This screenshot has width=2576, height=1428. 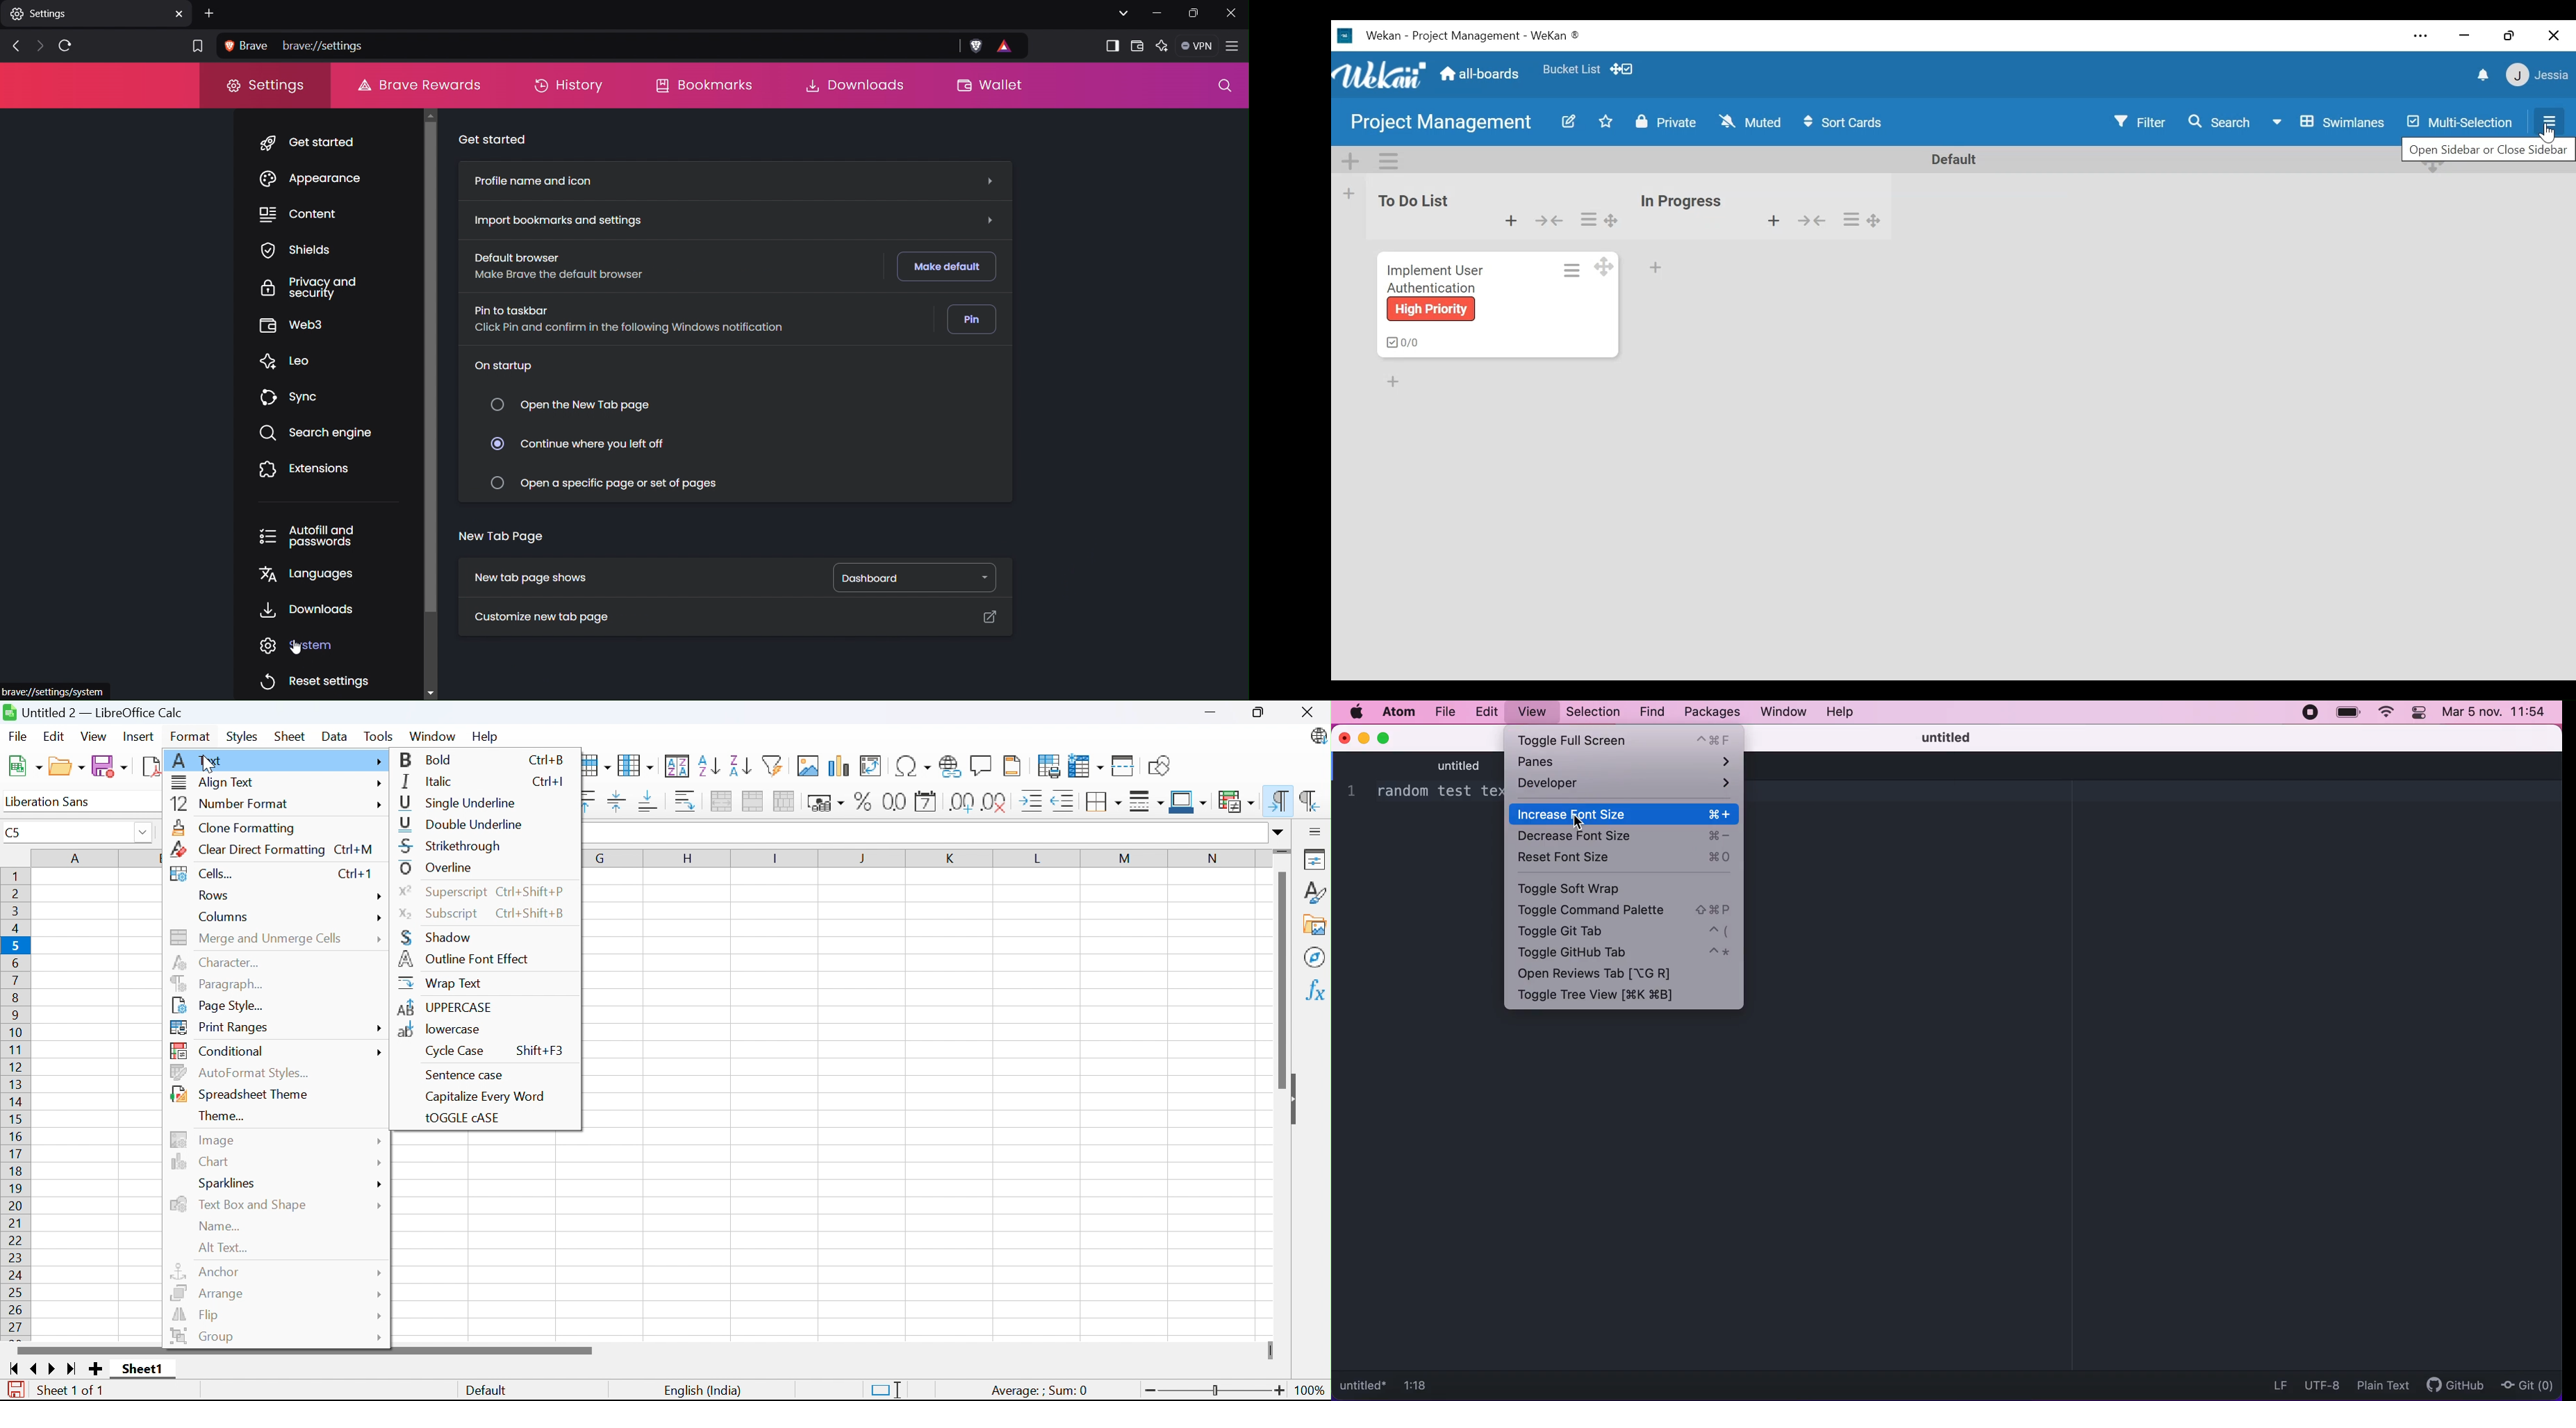 I want to click on Card actions, so click(x=1571, y=270).